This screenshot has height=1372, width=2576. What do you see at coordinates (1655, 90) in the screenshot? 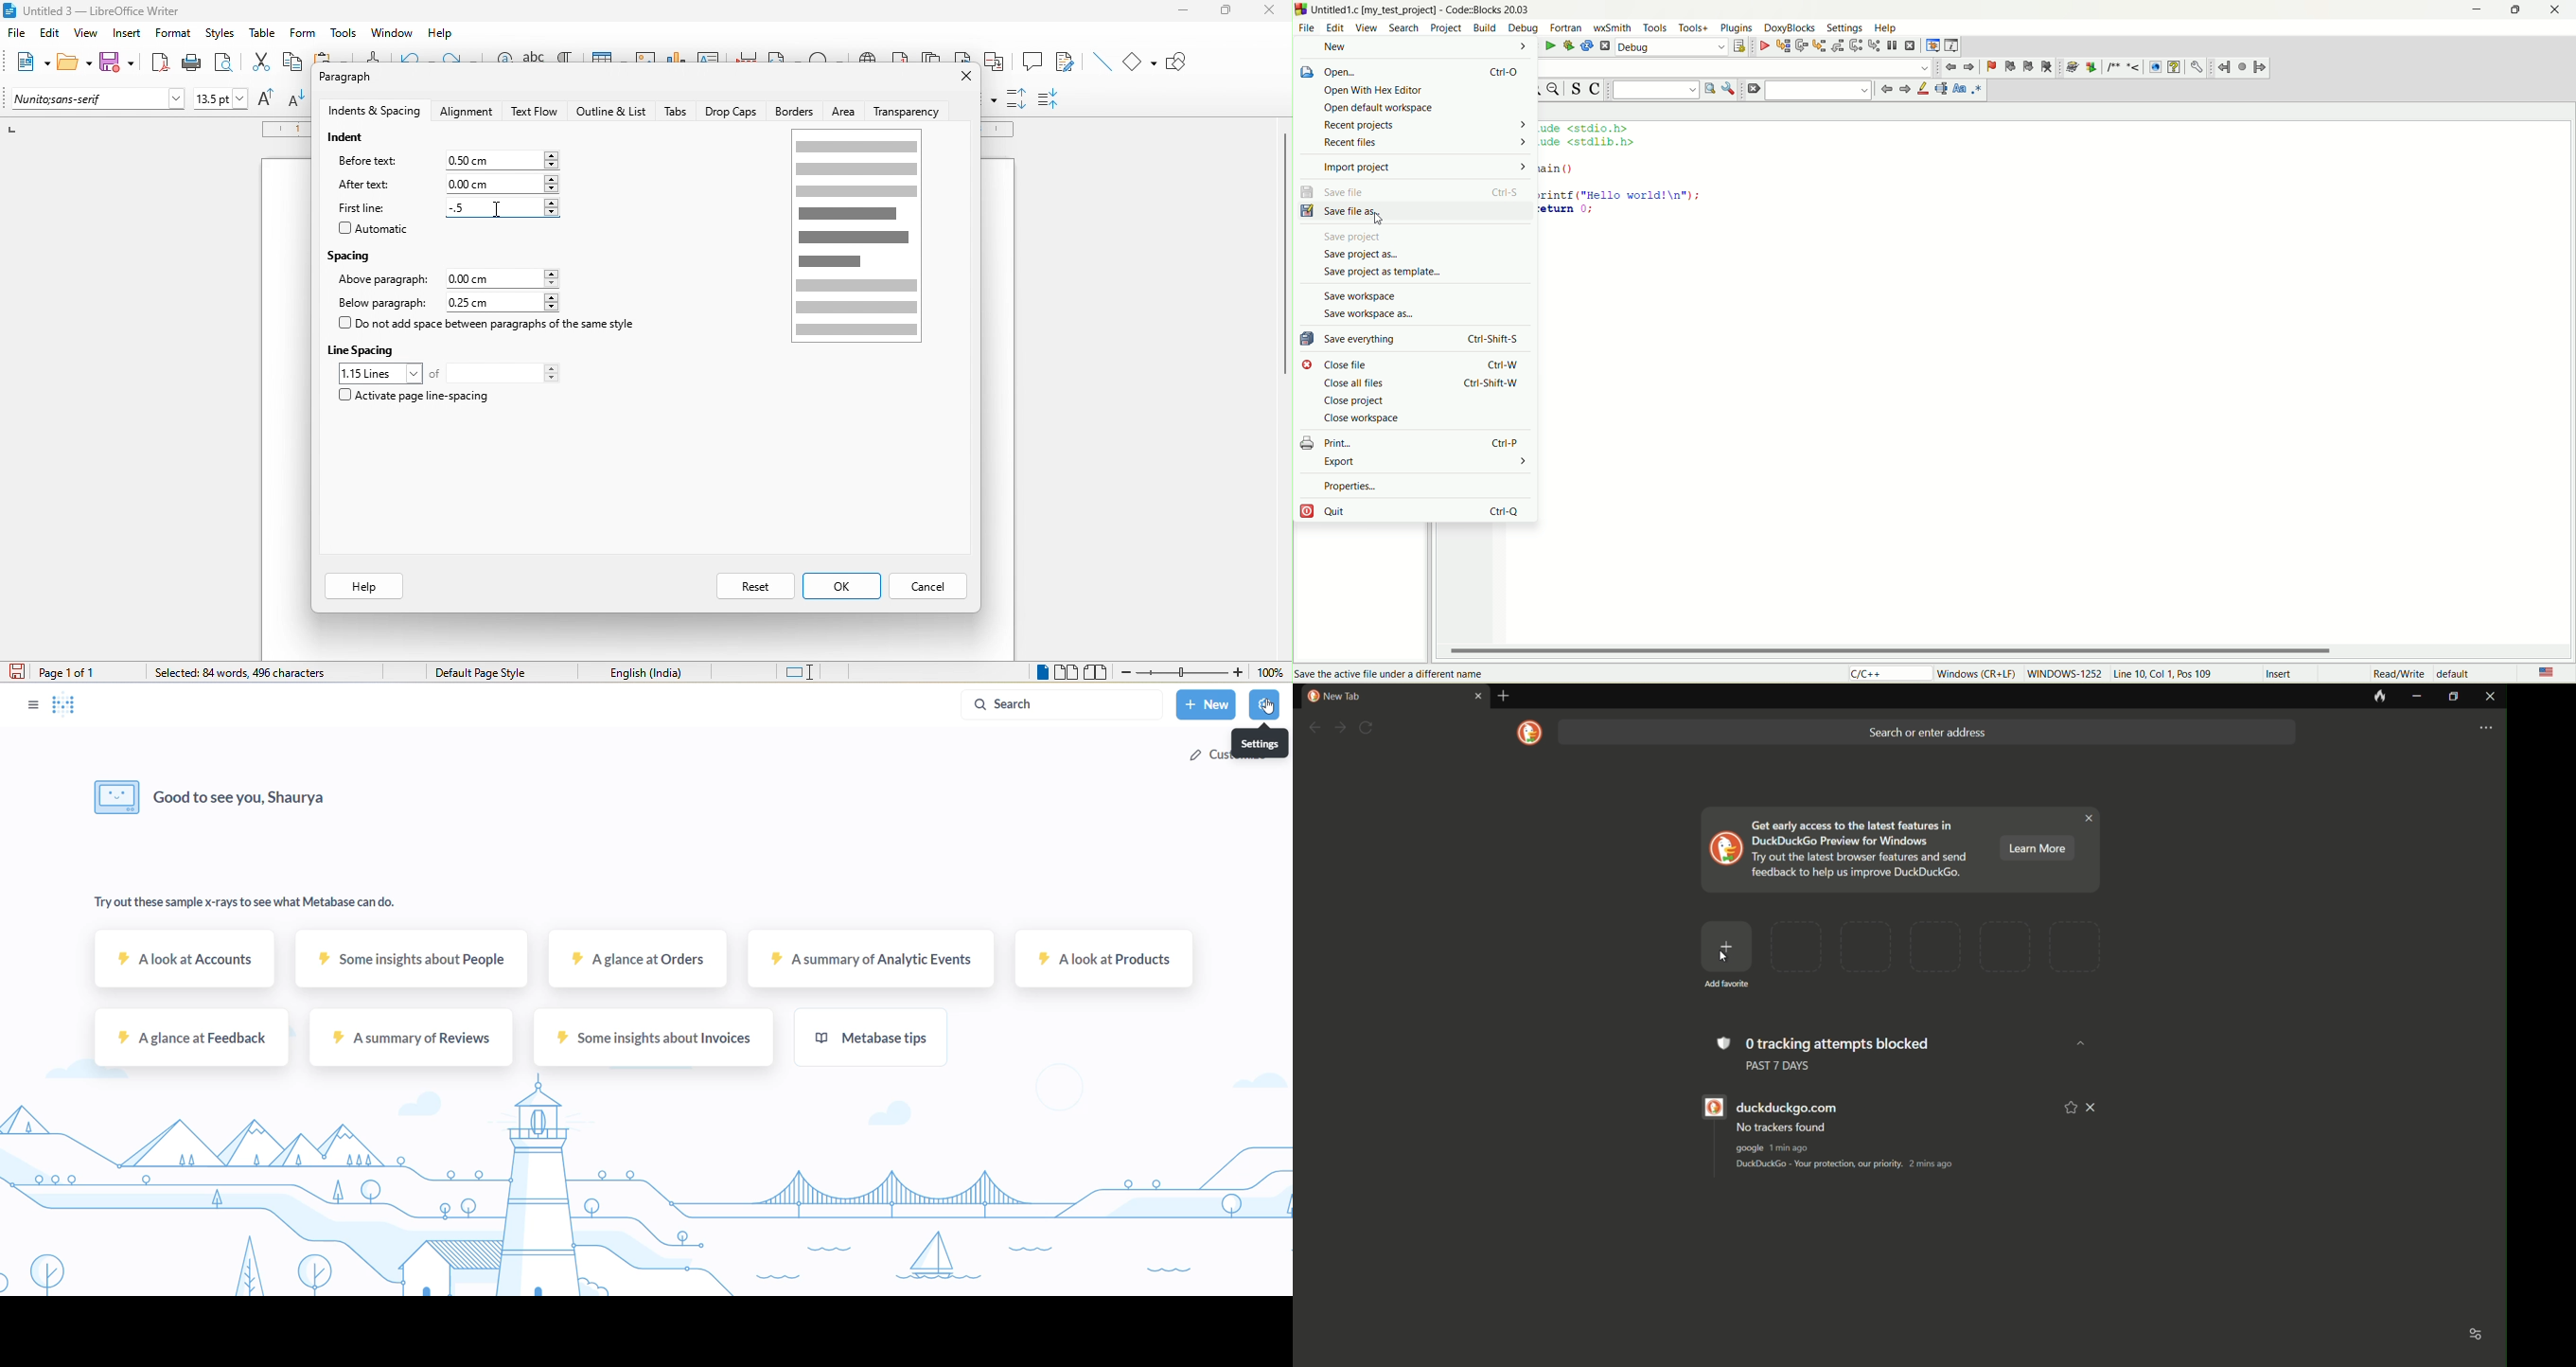
I see `text search` at bounding box center [1655, 90].